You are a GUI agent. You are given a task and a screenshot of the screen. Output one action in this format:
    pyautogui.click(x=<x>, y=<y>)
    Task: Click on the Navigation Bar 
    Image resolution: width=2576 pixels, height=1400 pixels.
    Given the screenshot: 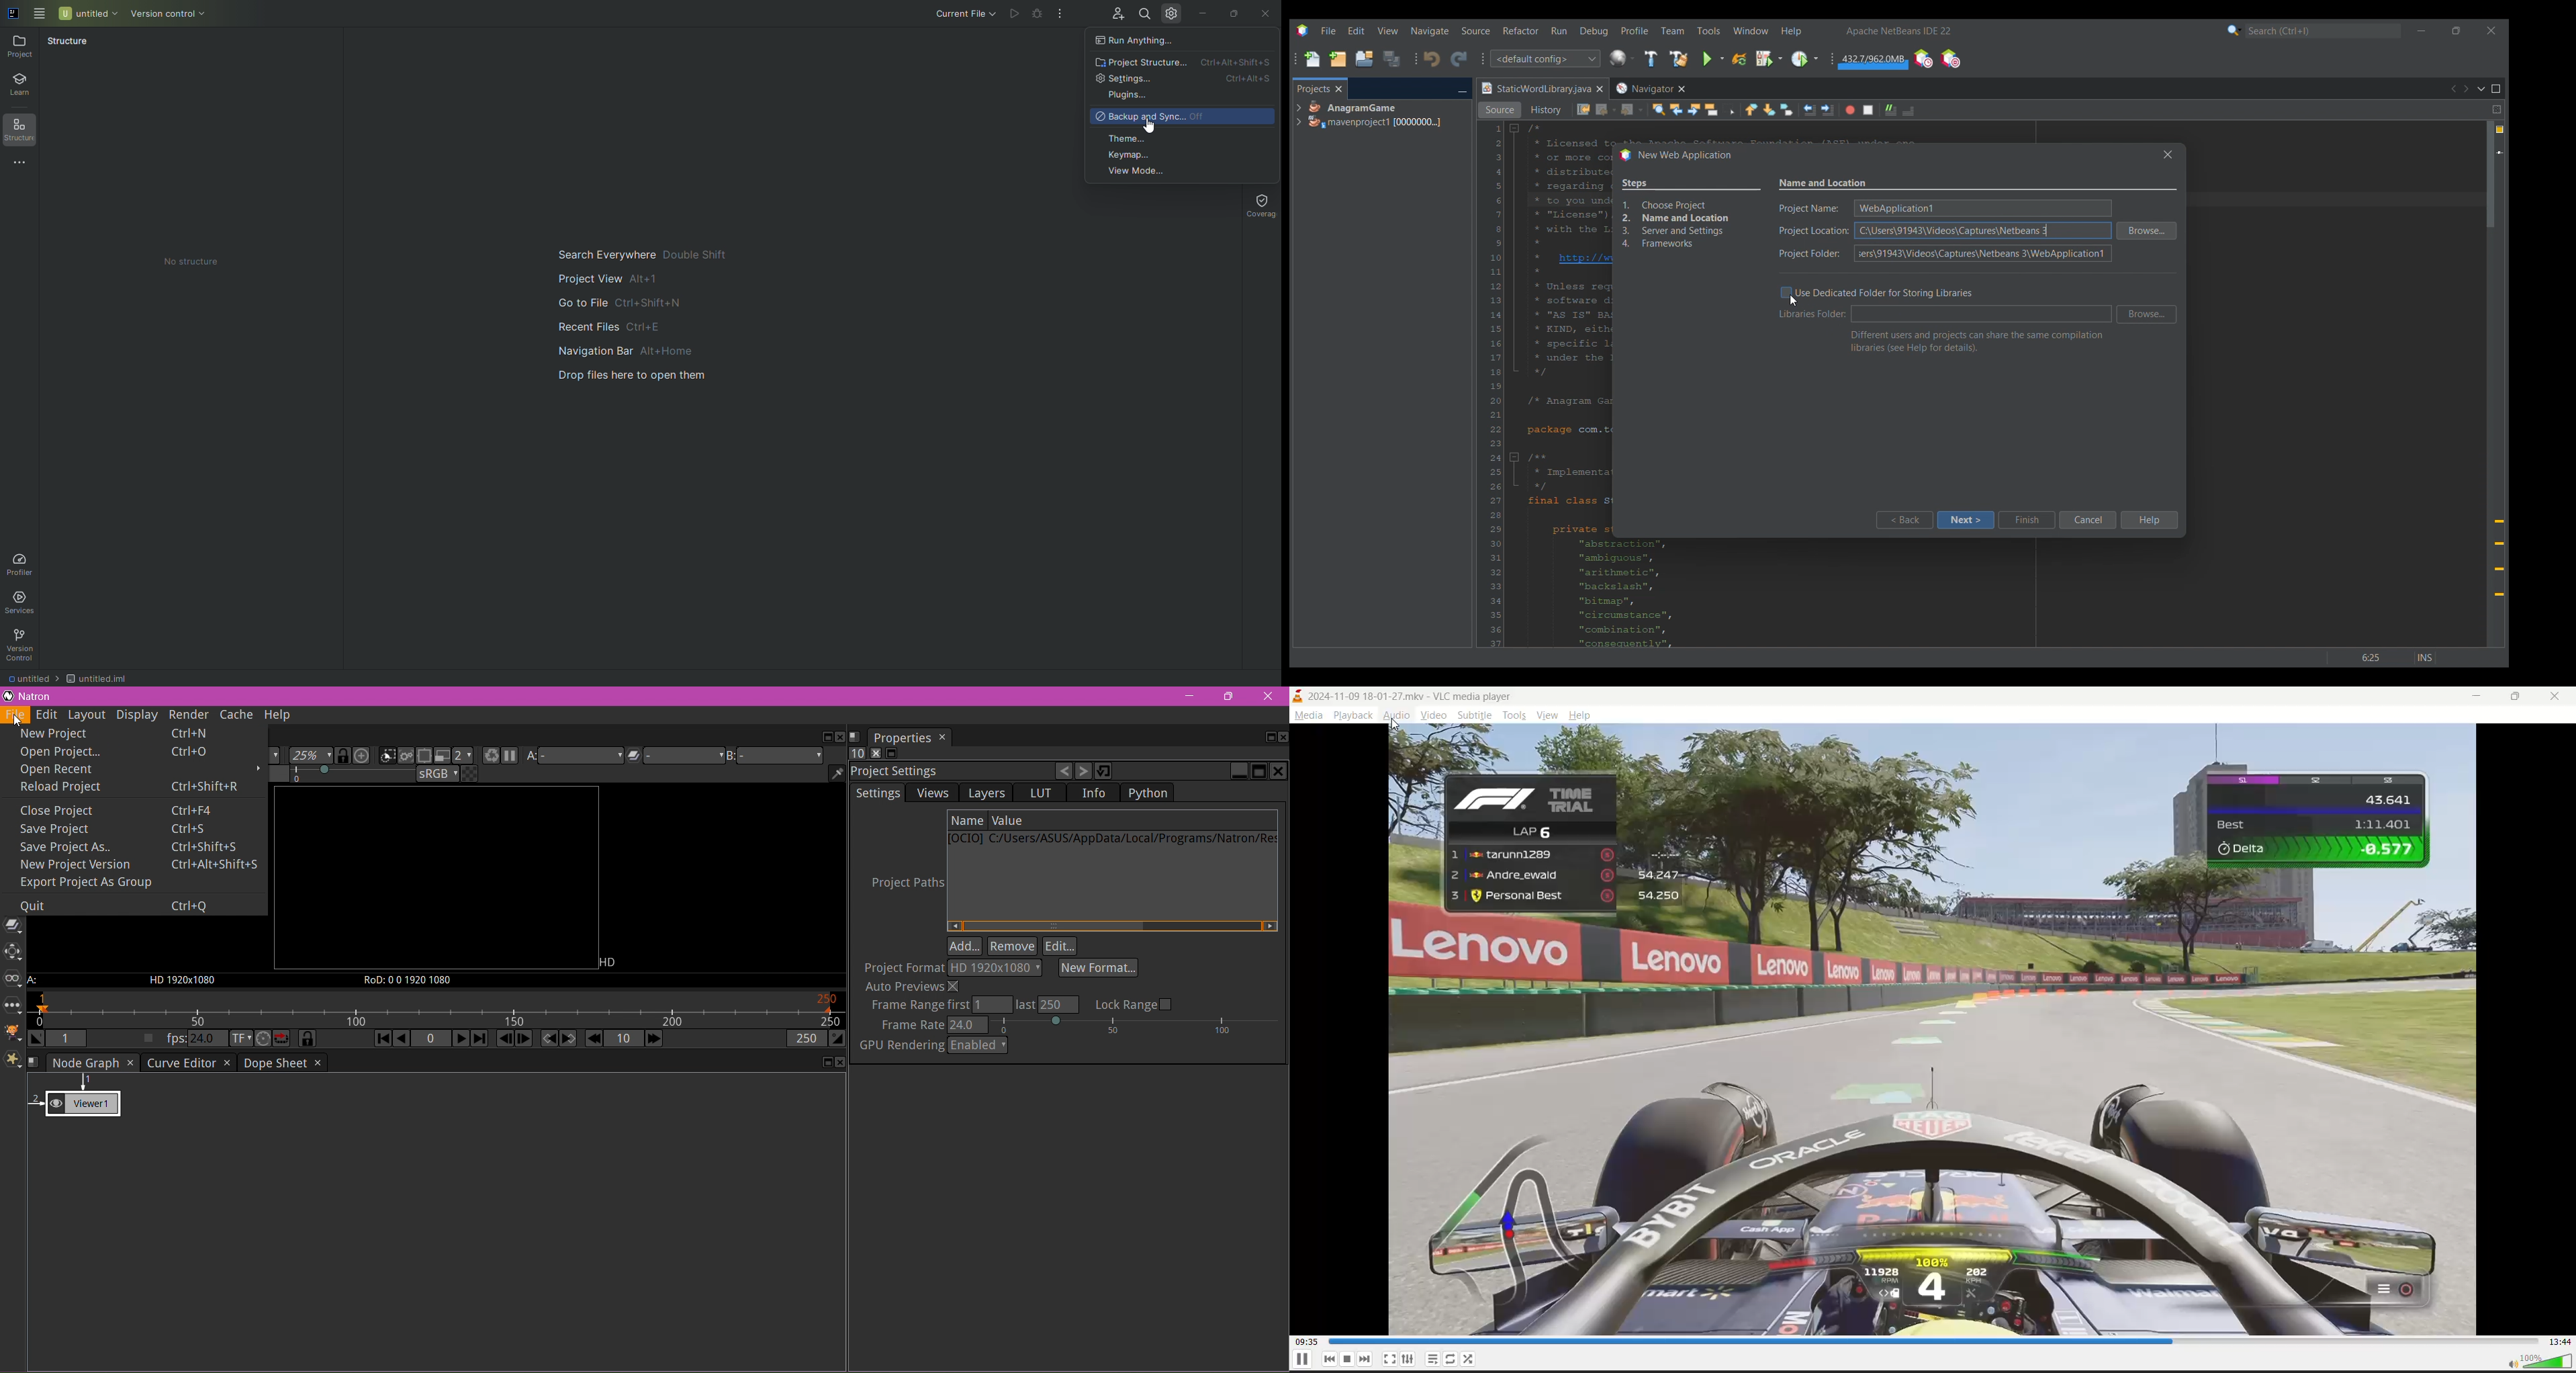 What is the action you would take?
    pyautogui.click(x=639, y=349)
    